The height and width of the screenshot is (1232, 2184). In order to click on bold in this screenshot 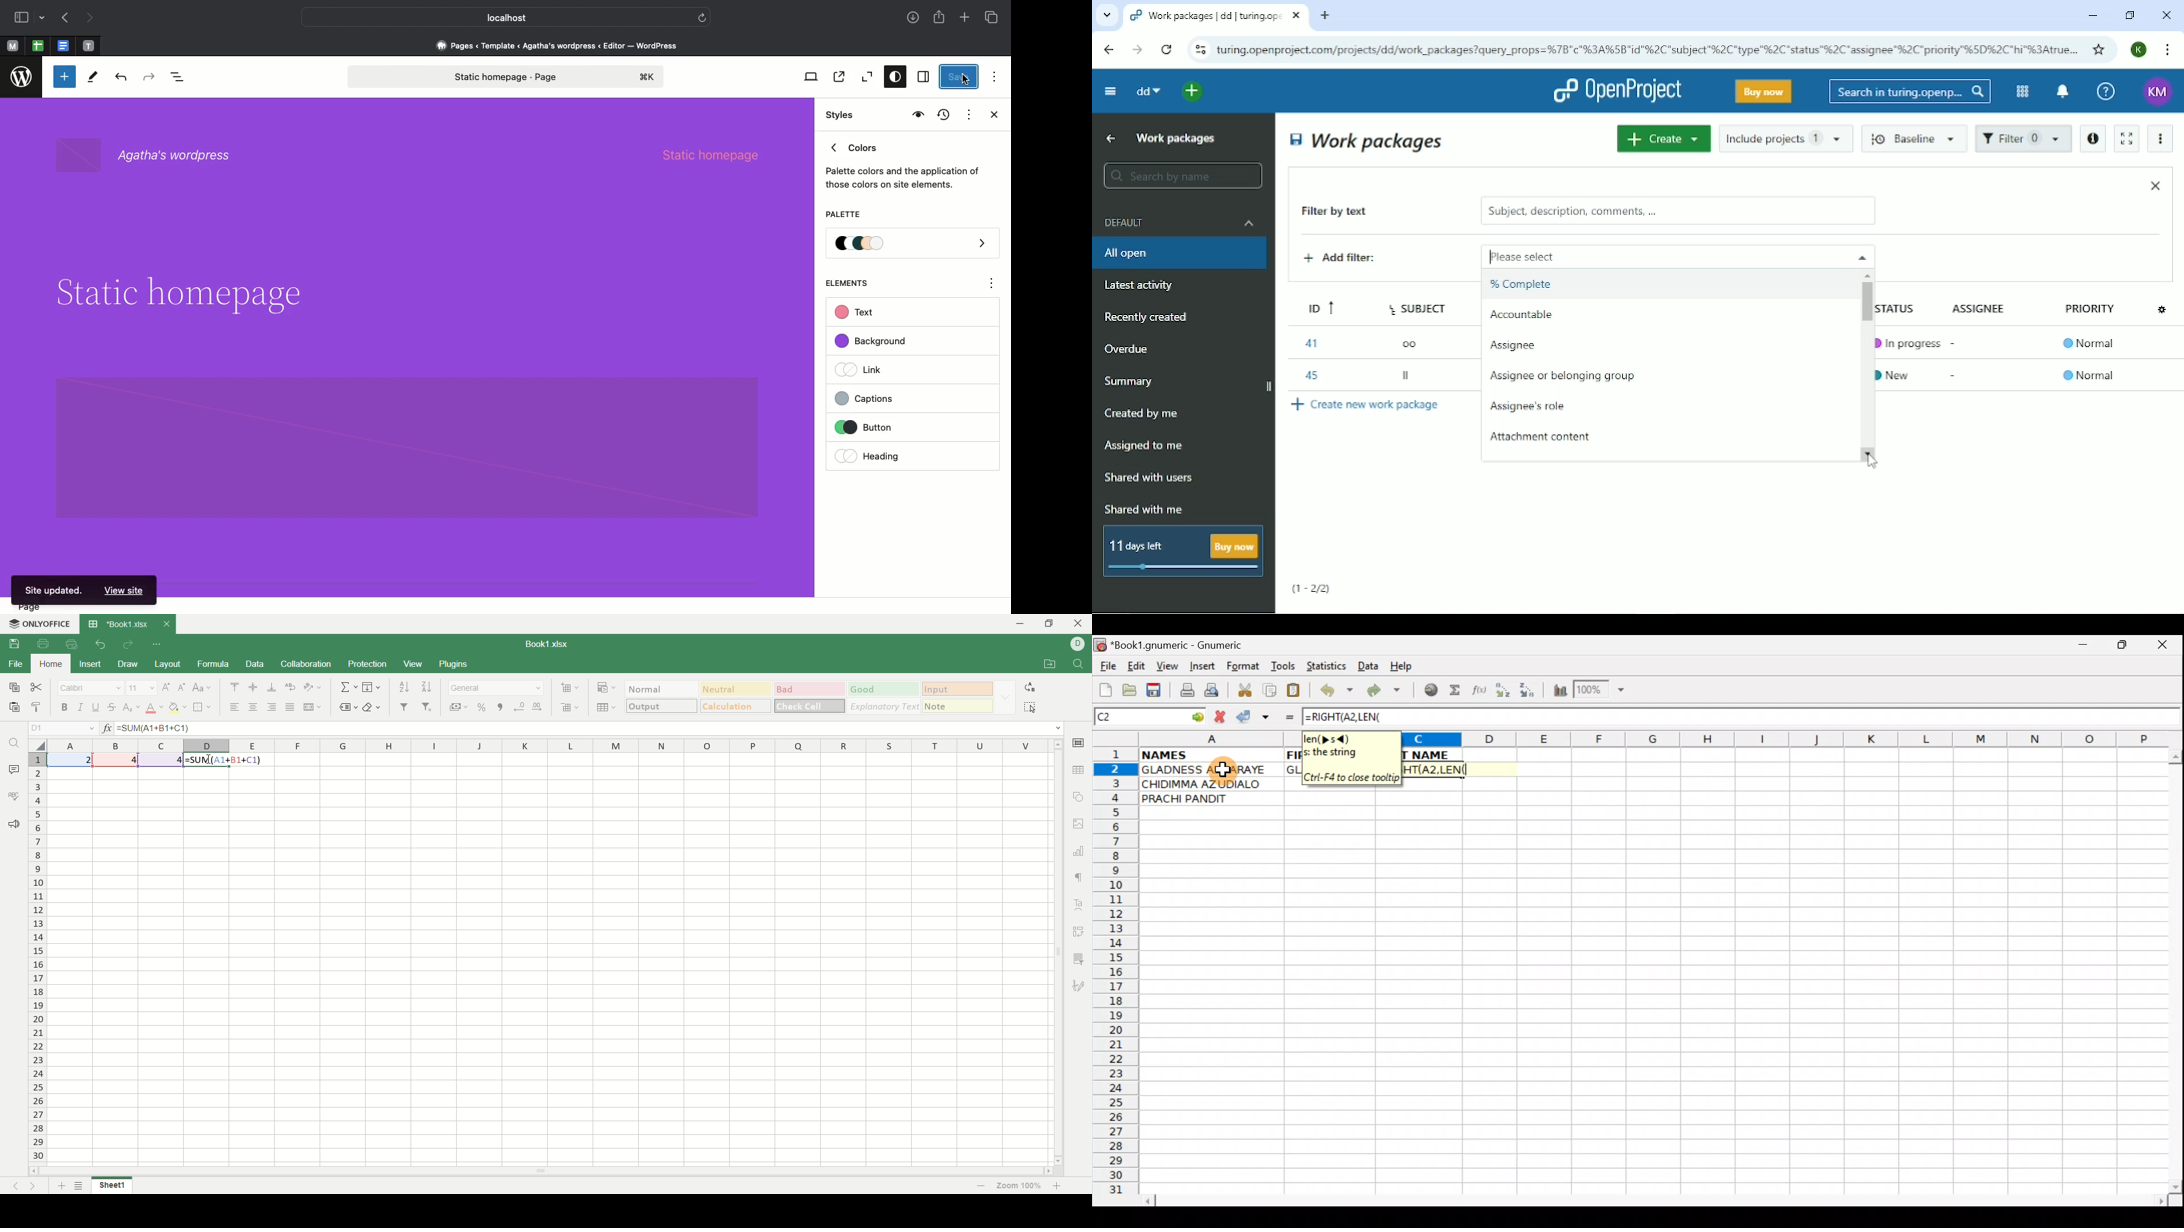, I will do `click(63, 706)`.